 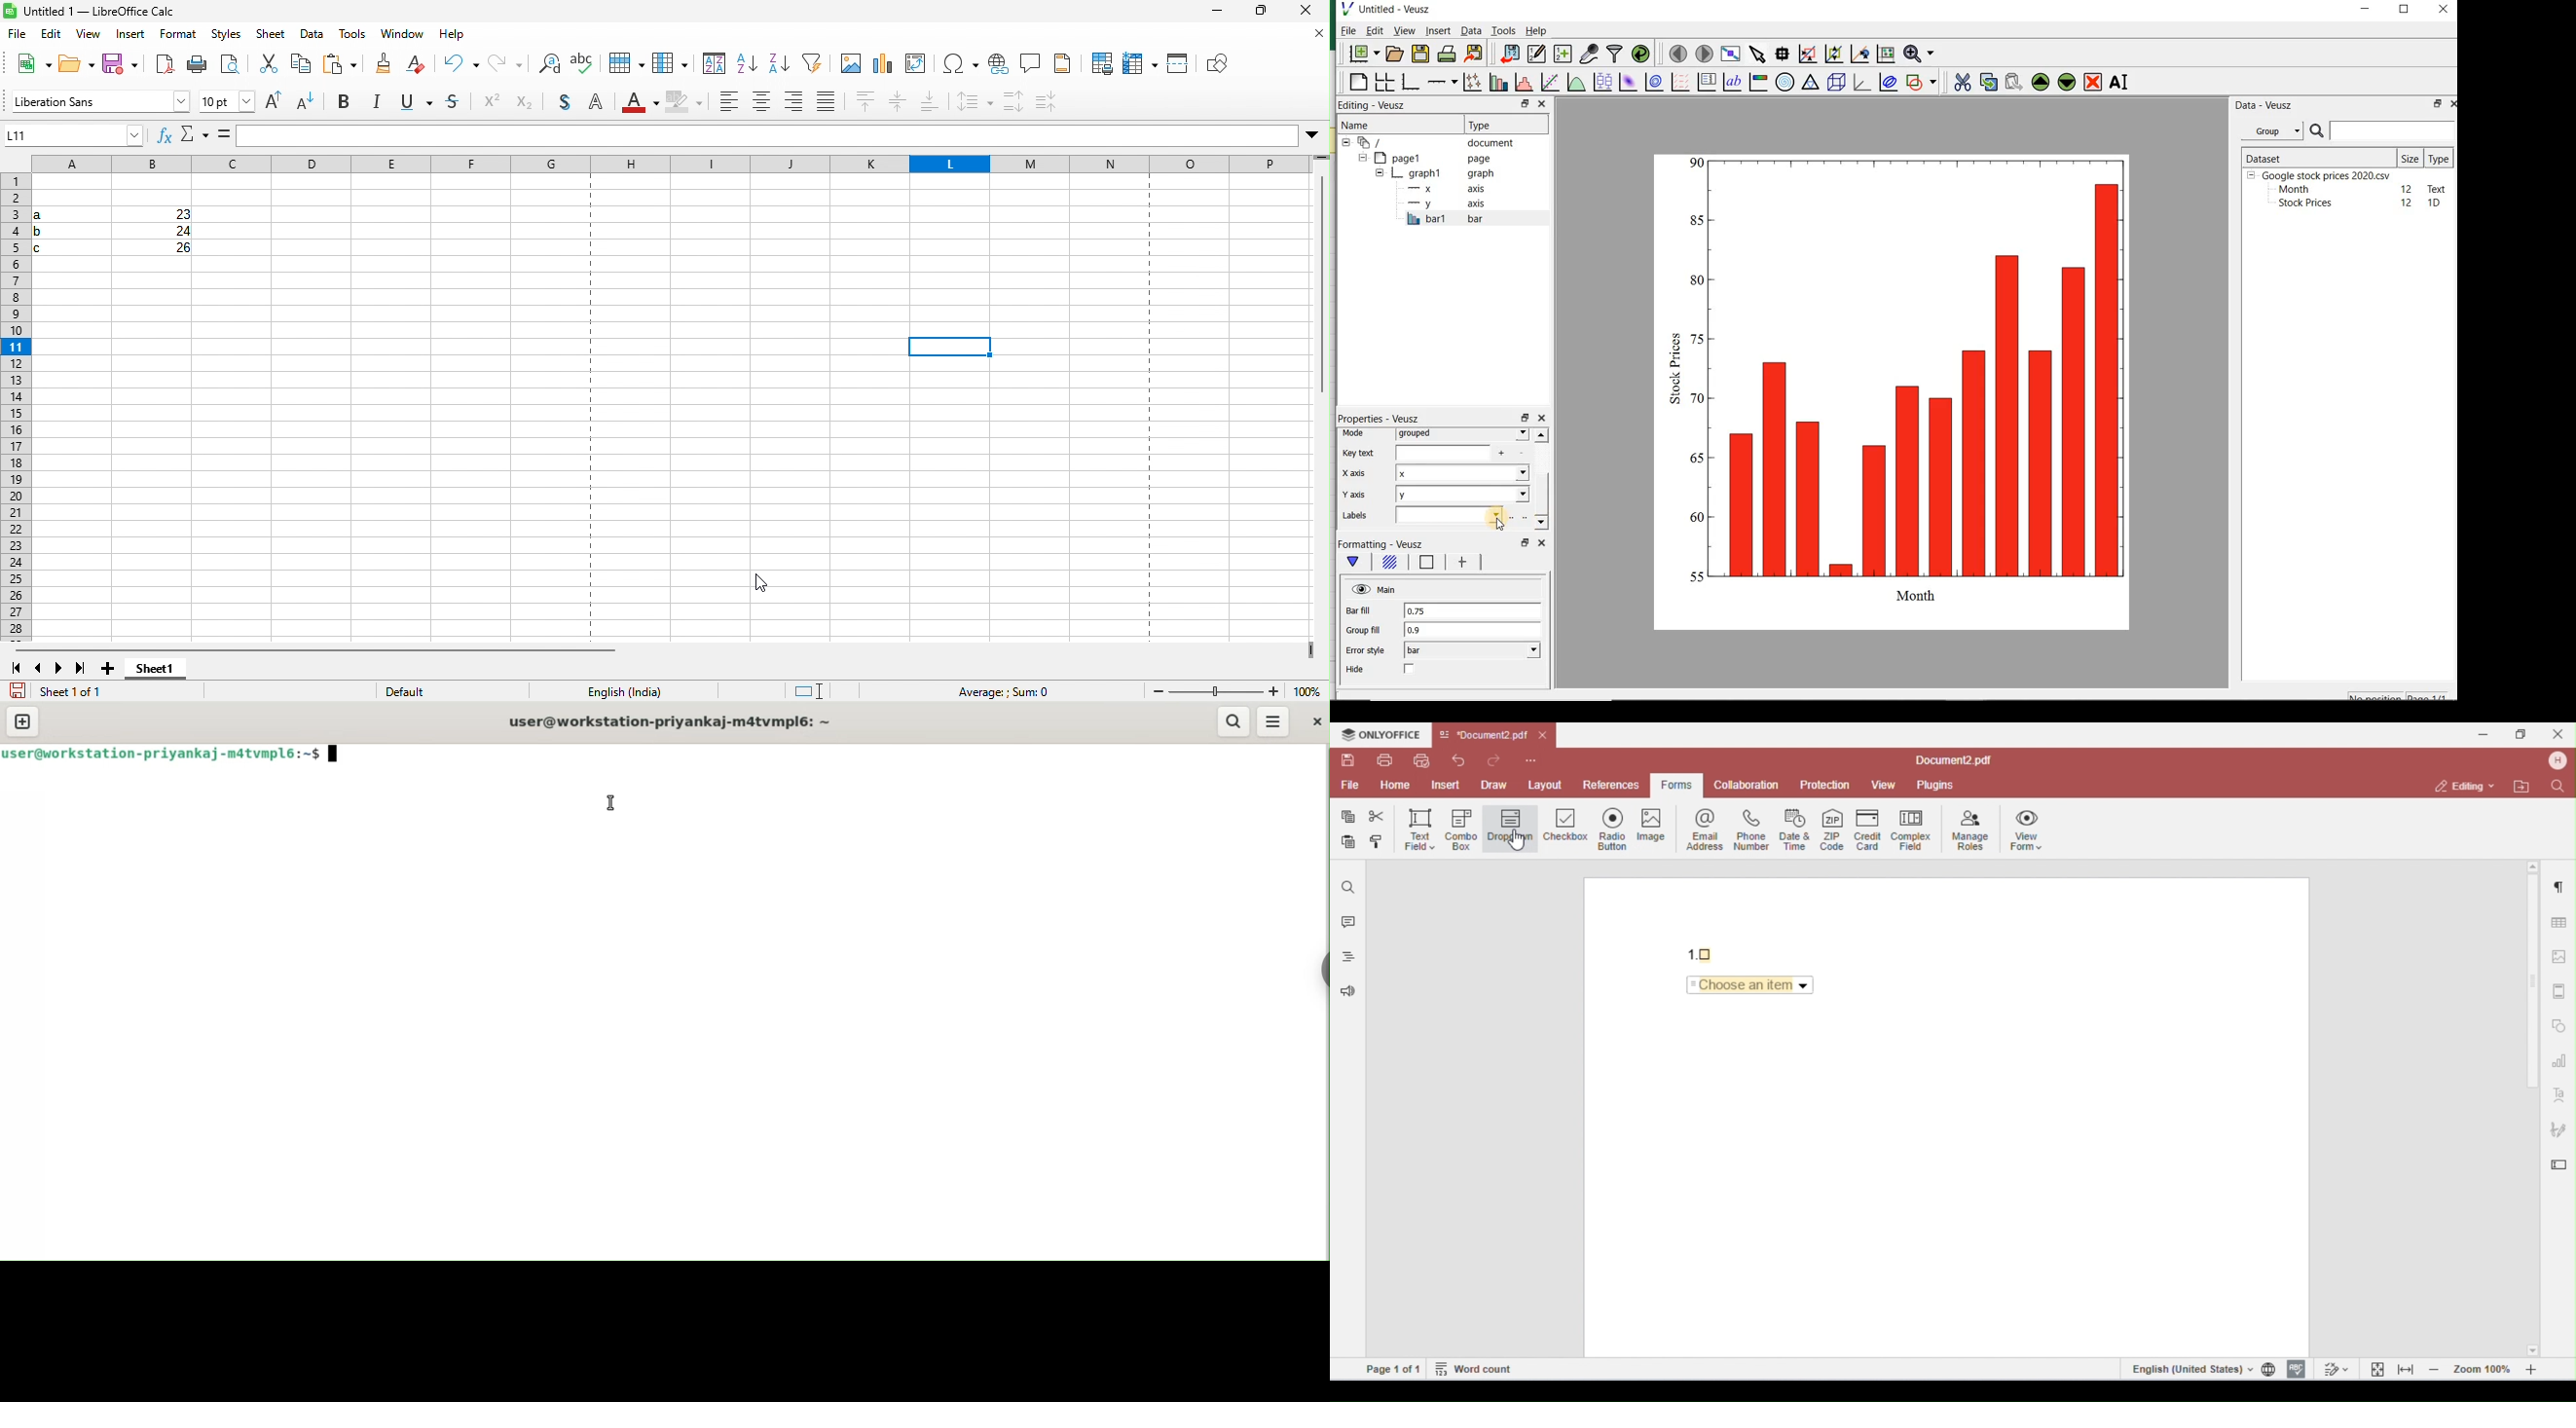 What do you see at coordinates (18, 35) in the screenshot?
I see `file` at bounding box center [18, 35].